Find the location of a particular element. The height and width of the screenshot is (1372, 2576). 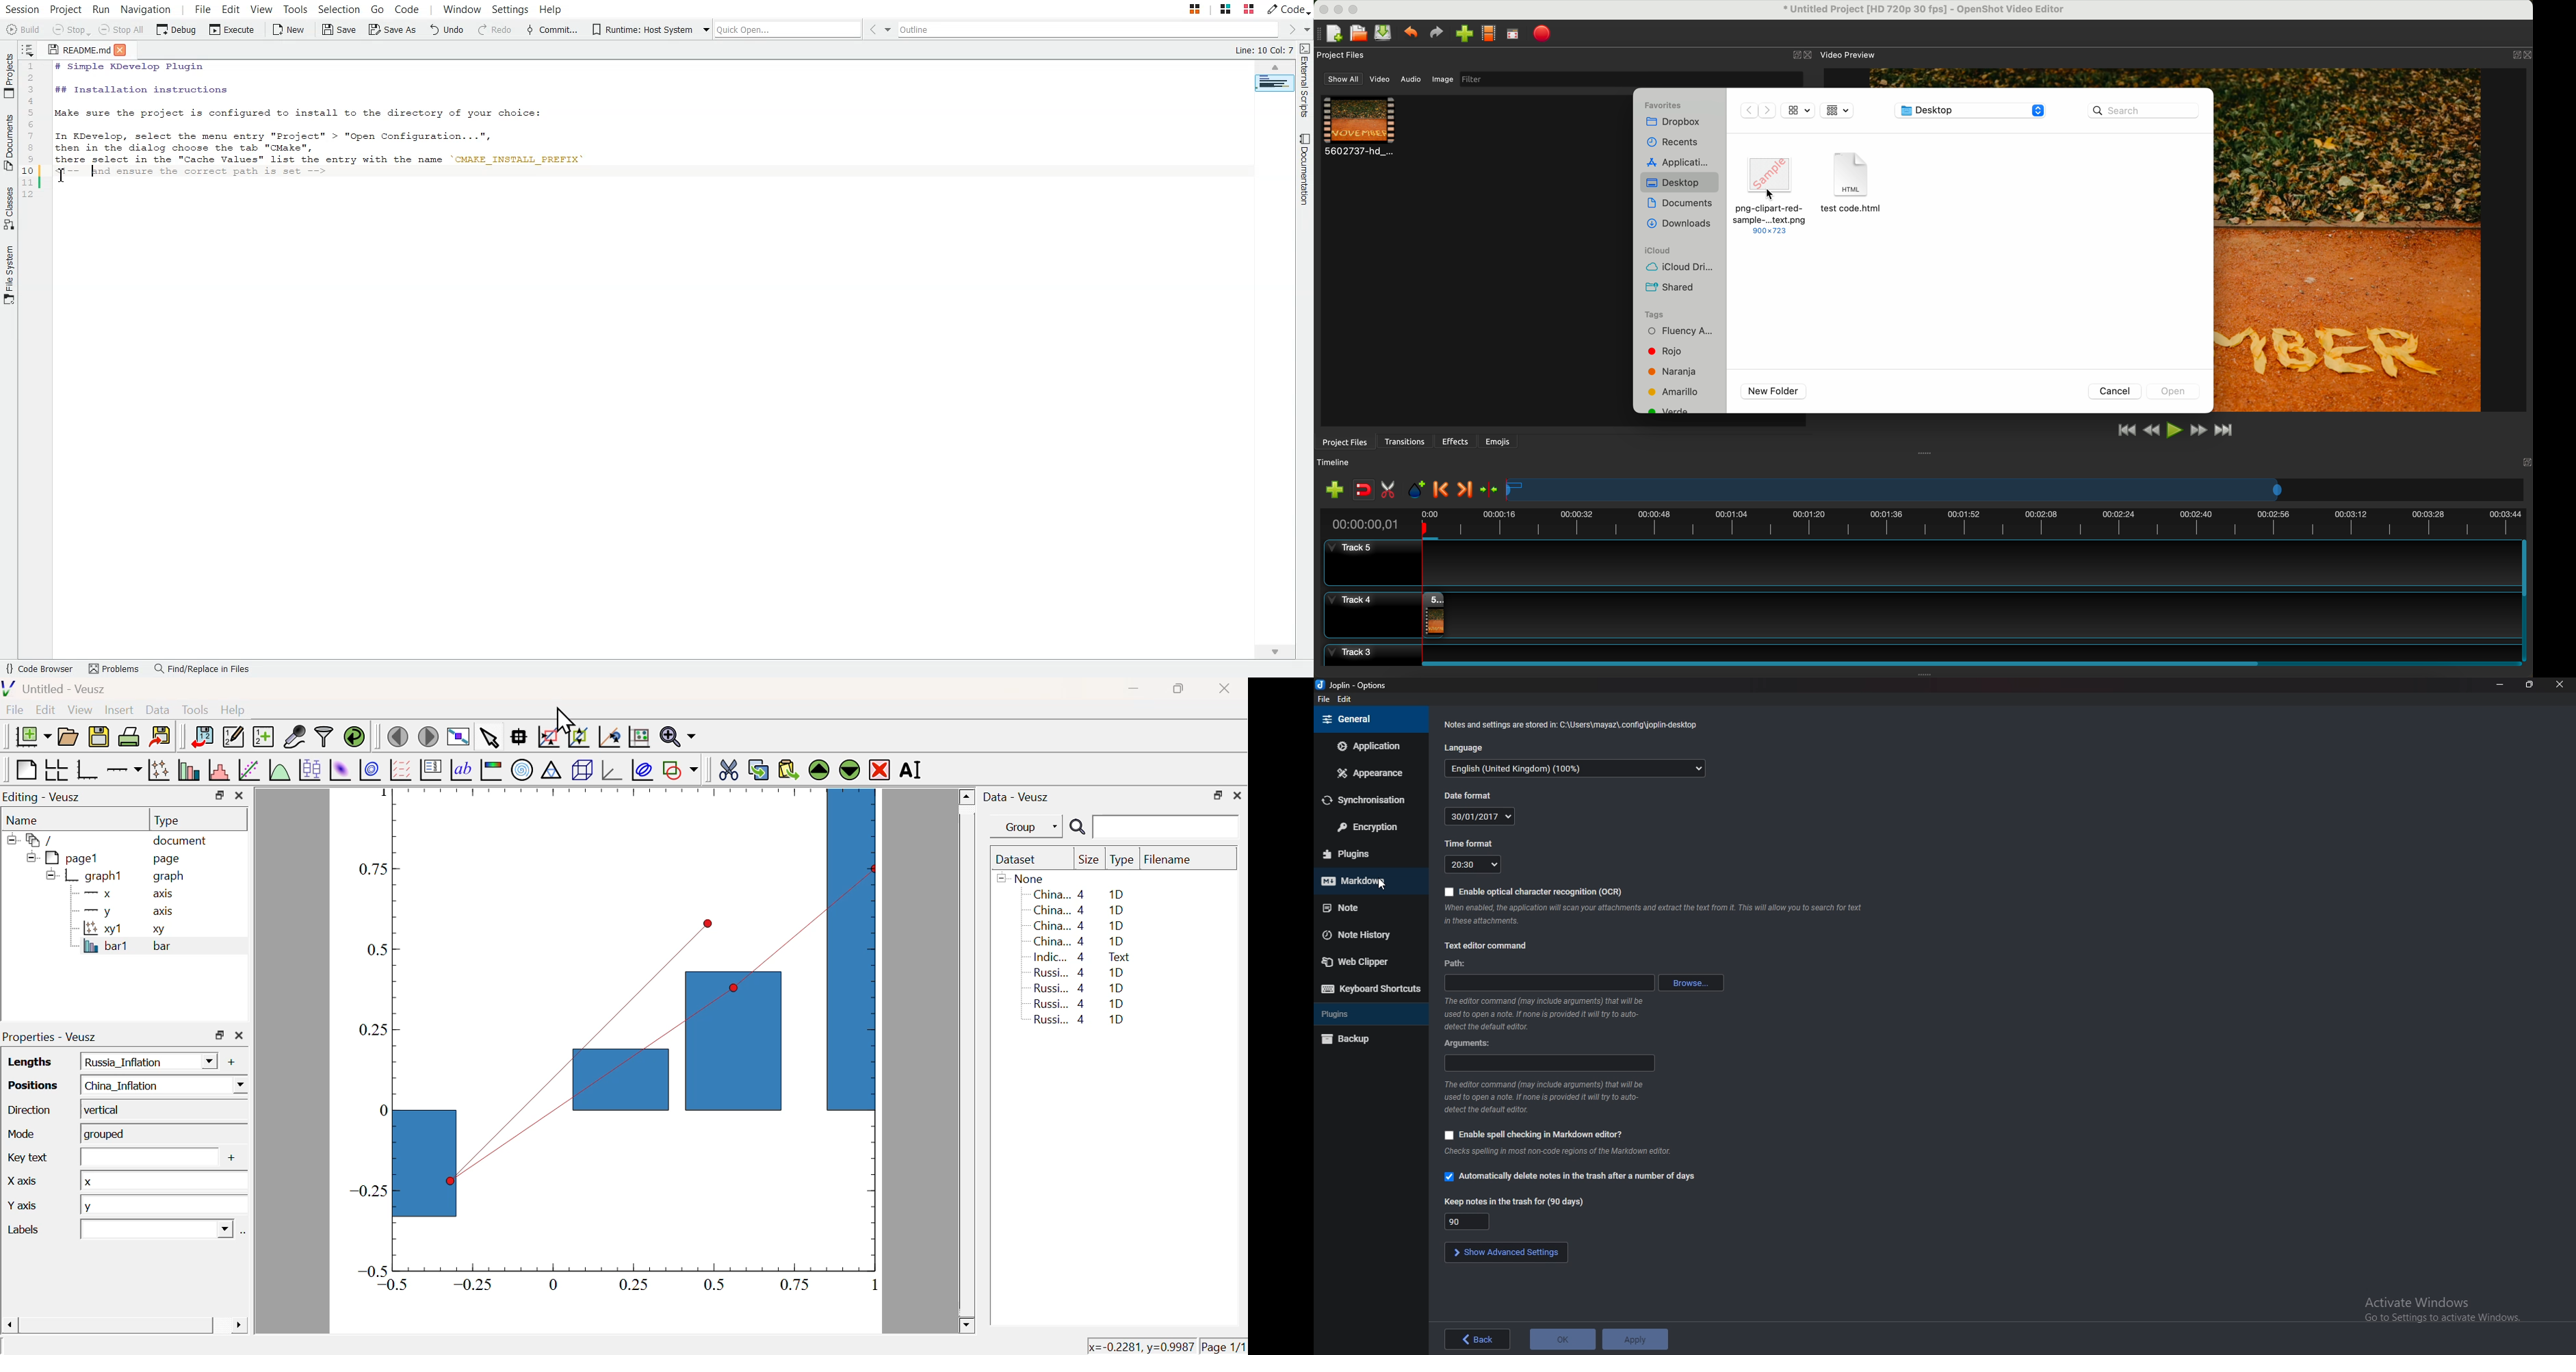

Projects is located at coordinates (9, 76).